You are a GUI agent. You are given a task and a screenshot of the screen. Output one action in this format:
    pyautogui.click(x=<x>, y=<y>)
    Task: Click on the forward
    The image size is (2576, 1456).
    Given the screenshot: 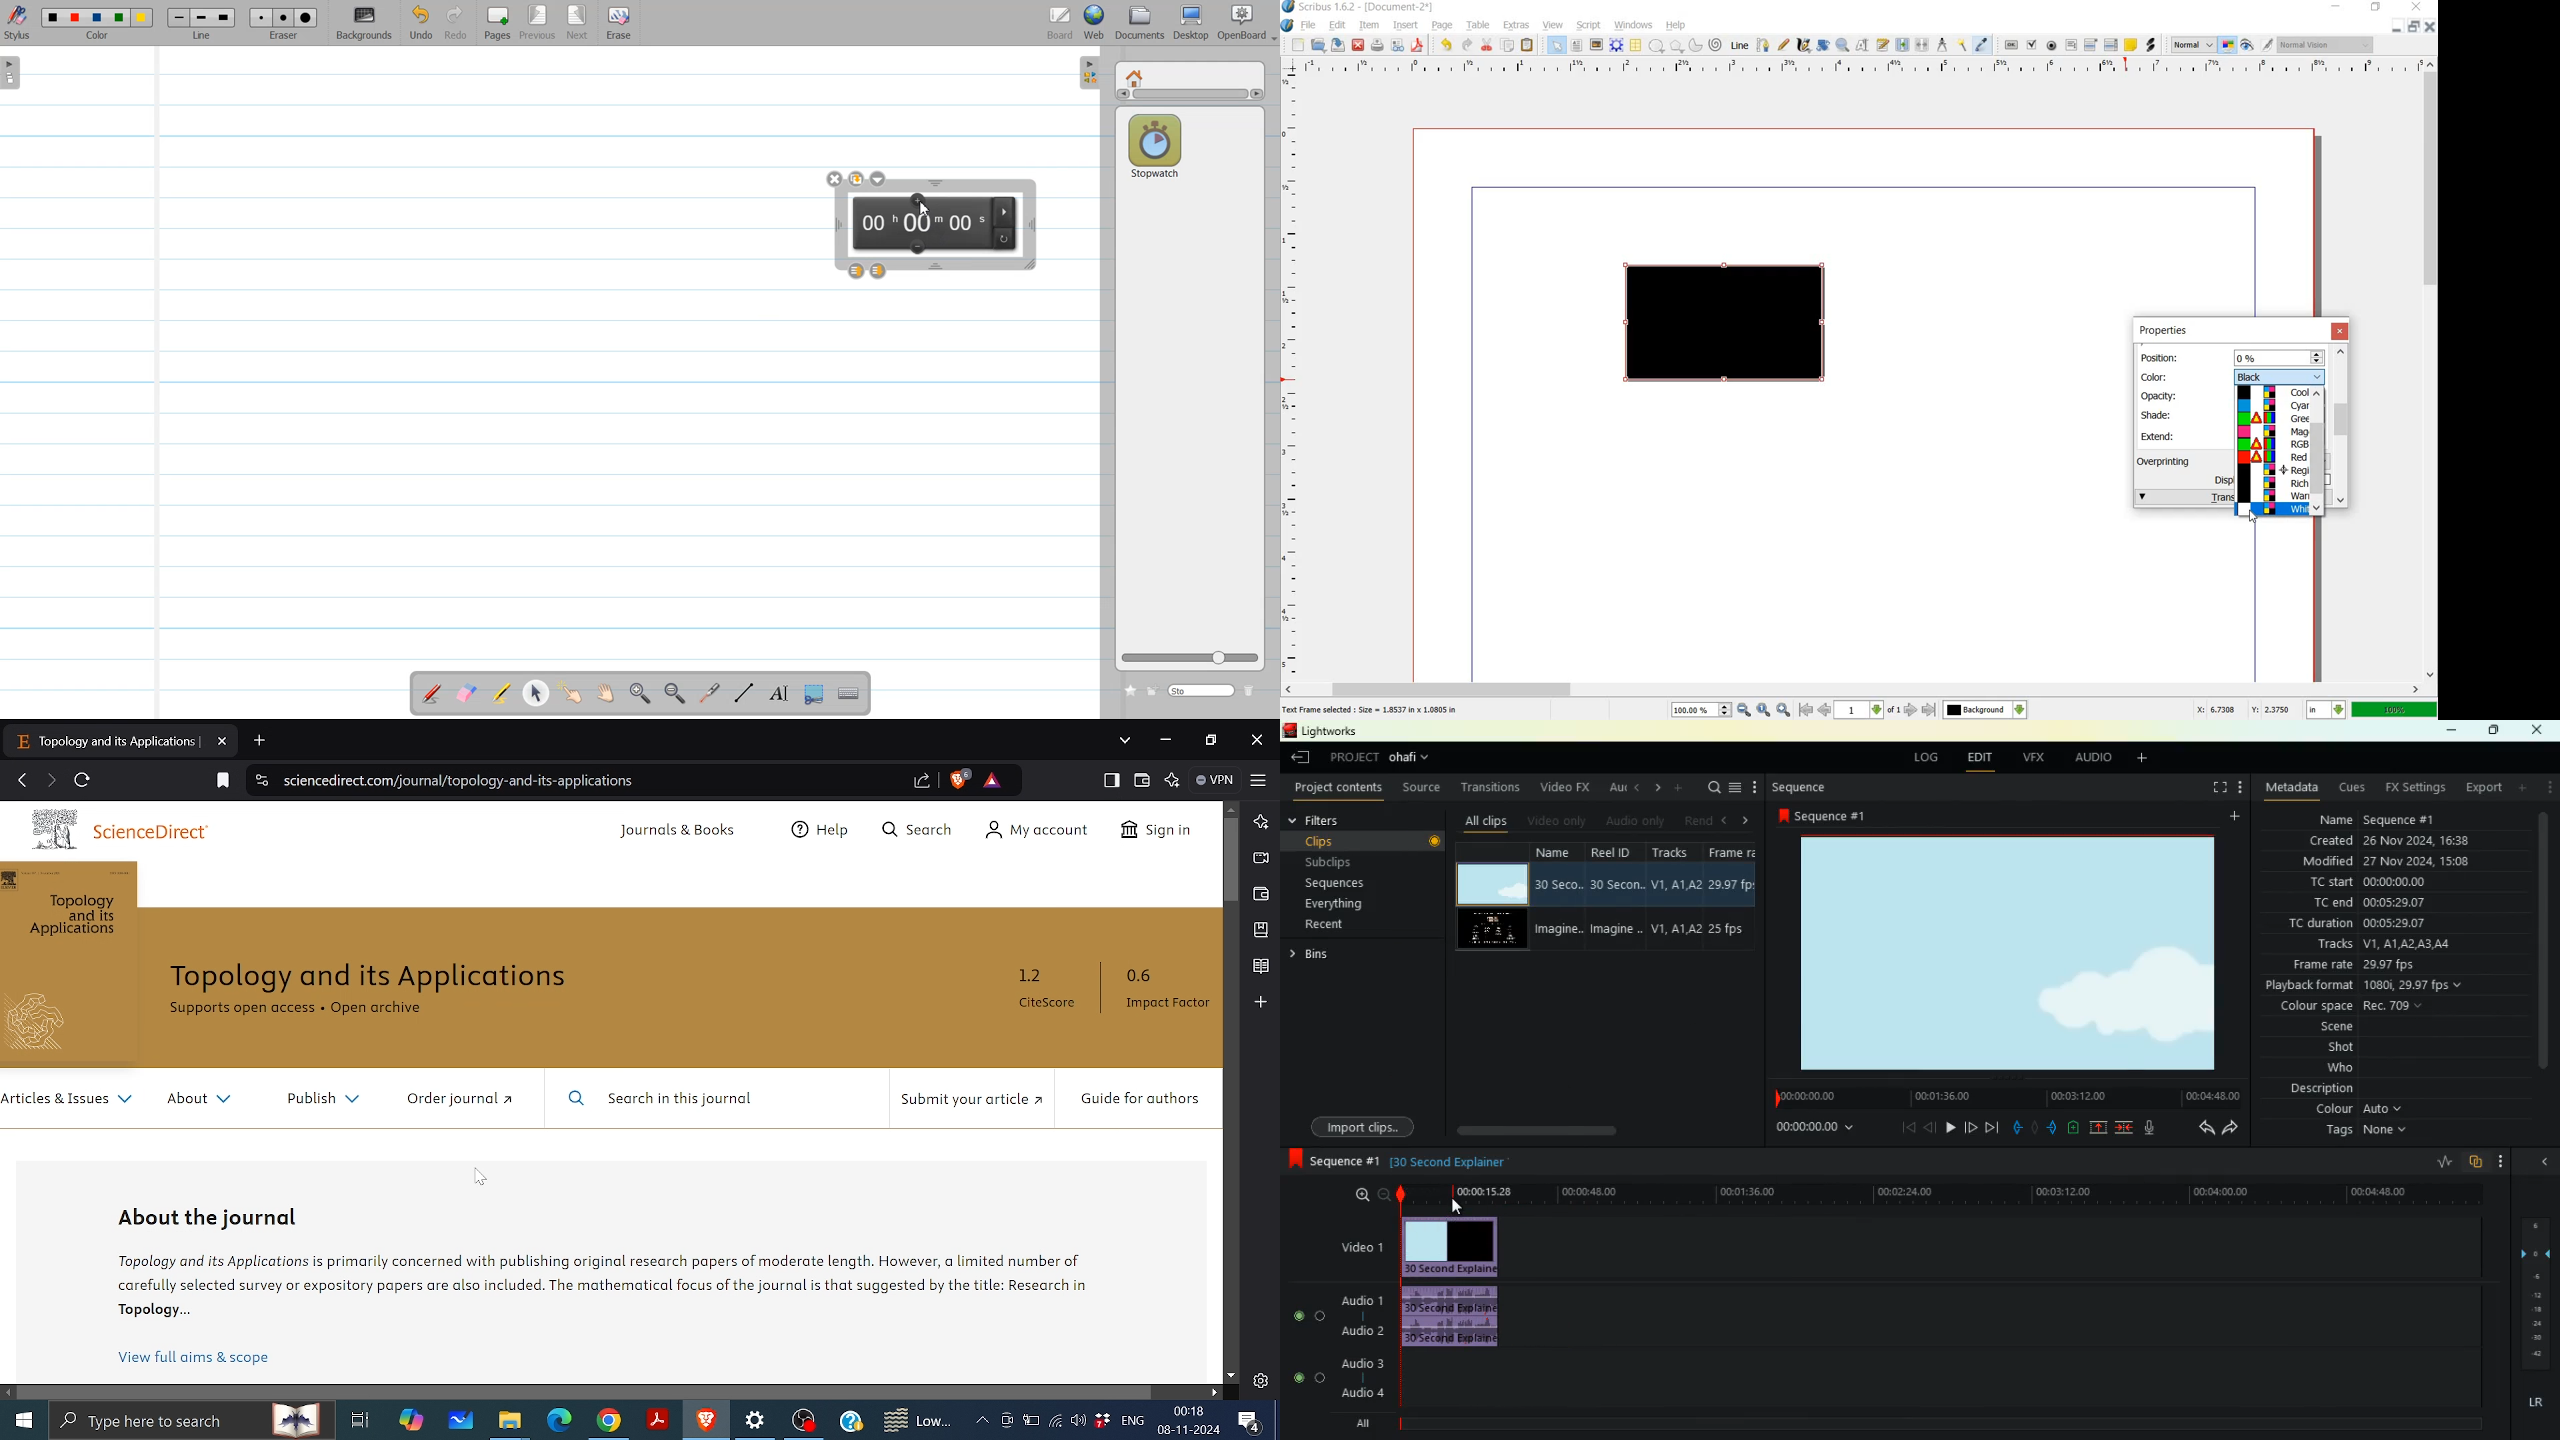 What is the action you would take?
    pyautogui.click(x=1973, y=1127)
    